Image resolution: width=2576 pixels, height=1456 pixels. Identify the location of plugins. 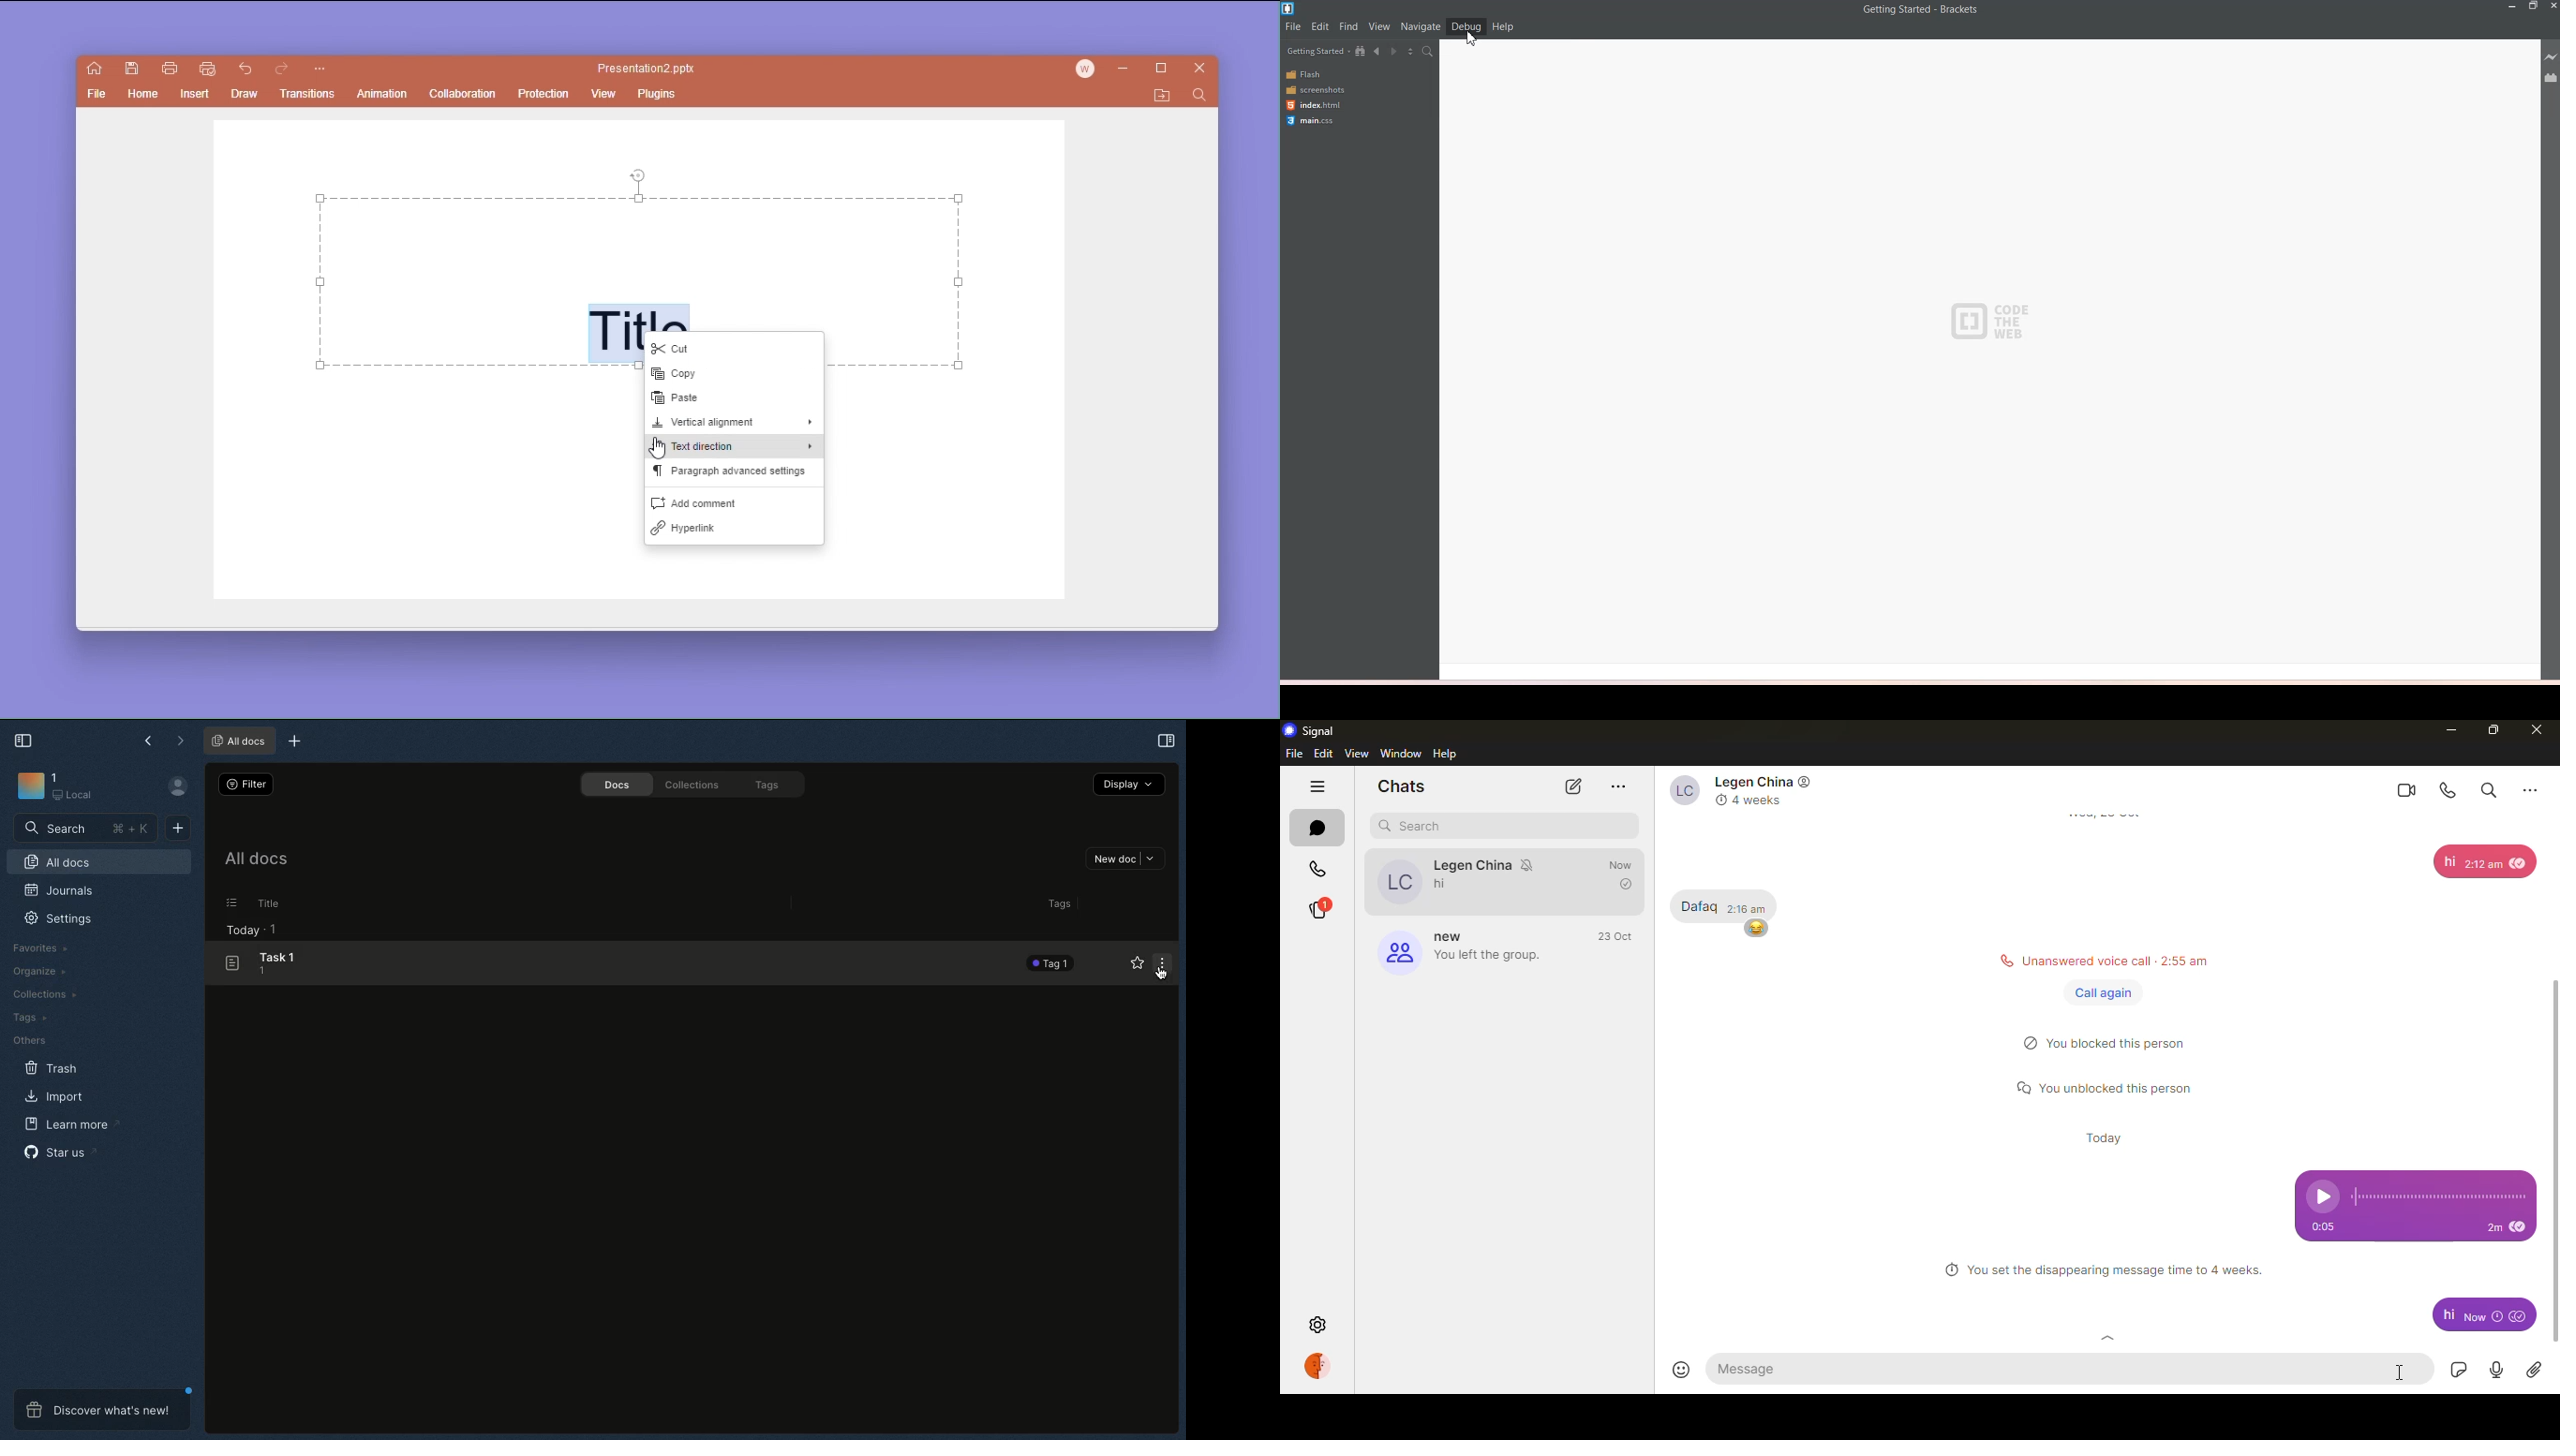
(659, 93).